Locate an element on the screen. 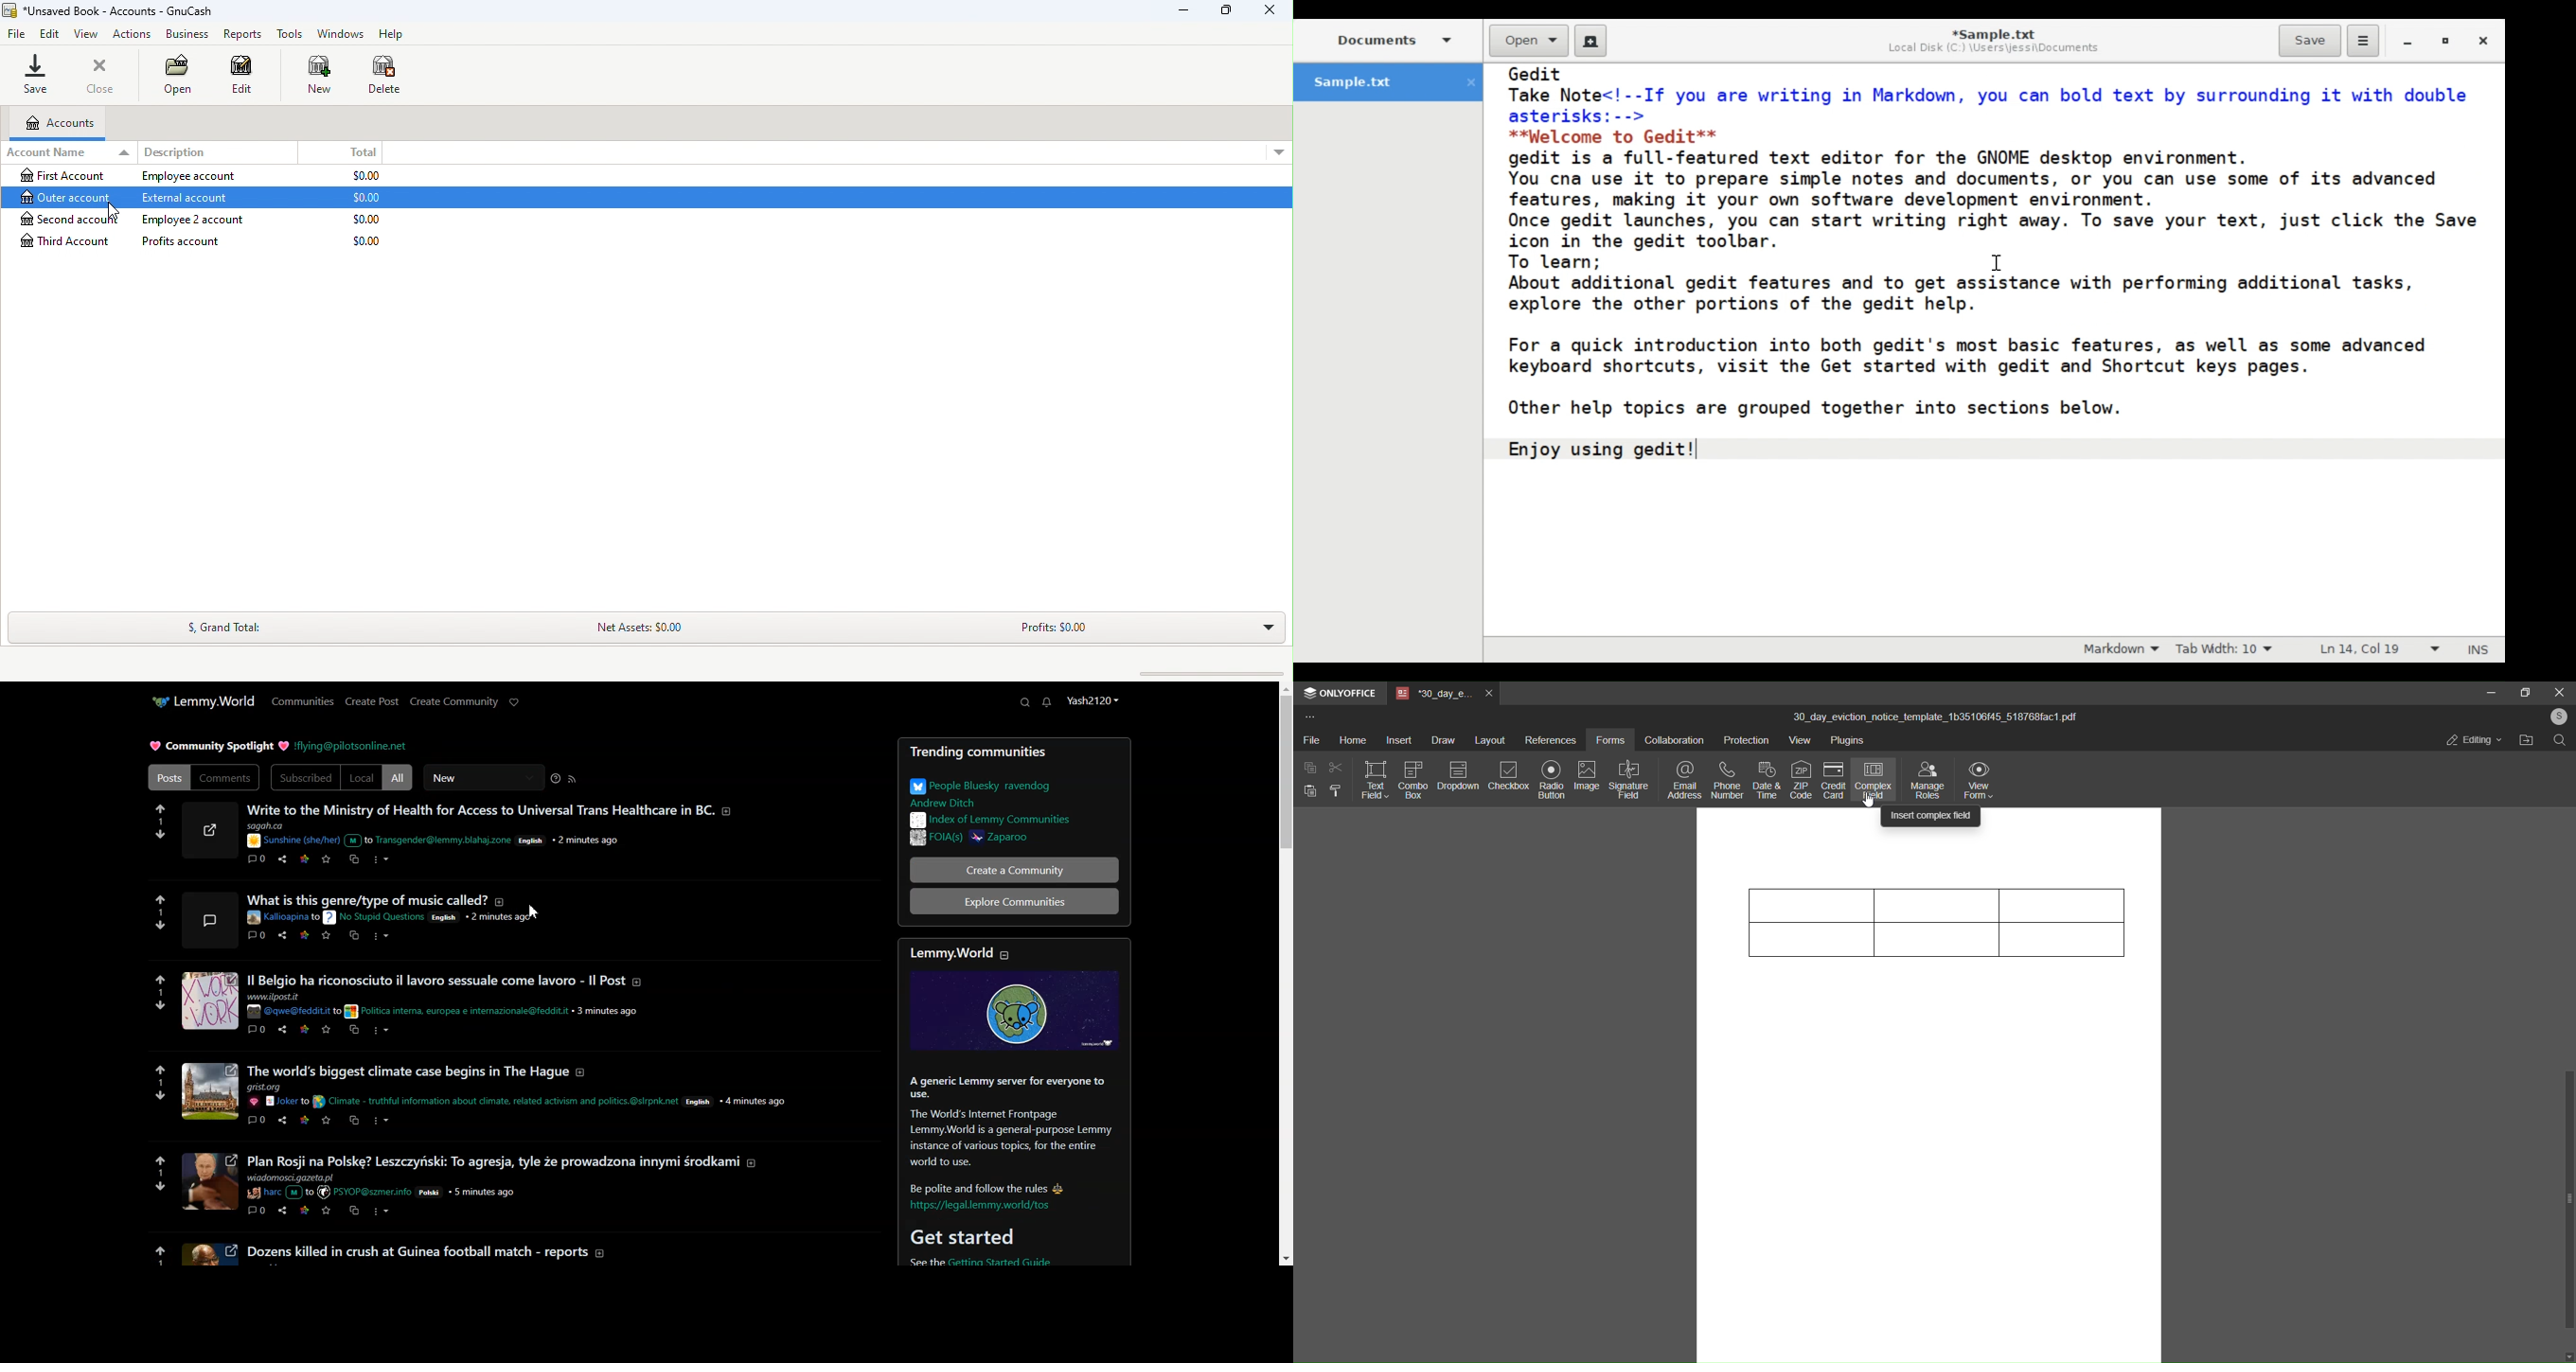  English is located at coordinates (682, 1103).